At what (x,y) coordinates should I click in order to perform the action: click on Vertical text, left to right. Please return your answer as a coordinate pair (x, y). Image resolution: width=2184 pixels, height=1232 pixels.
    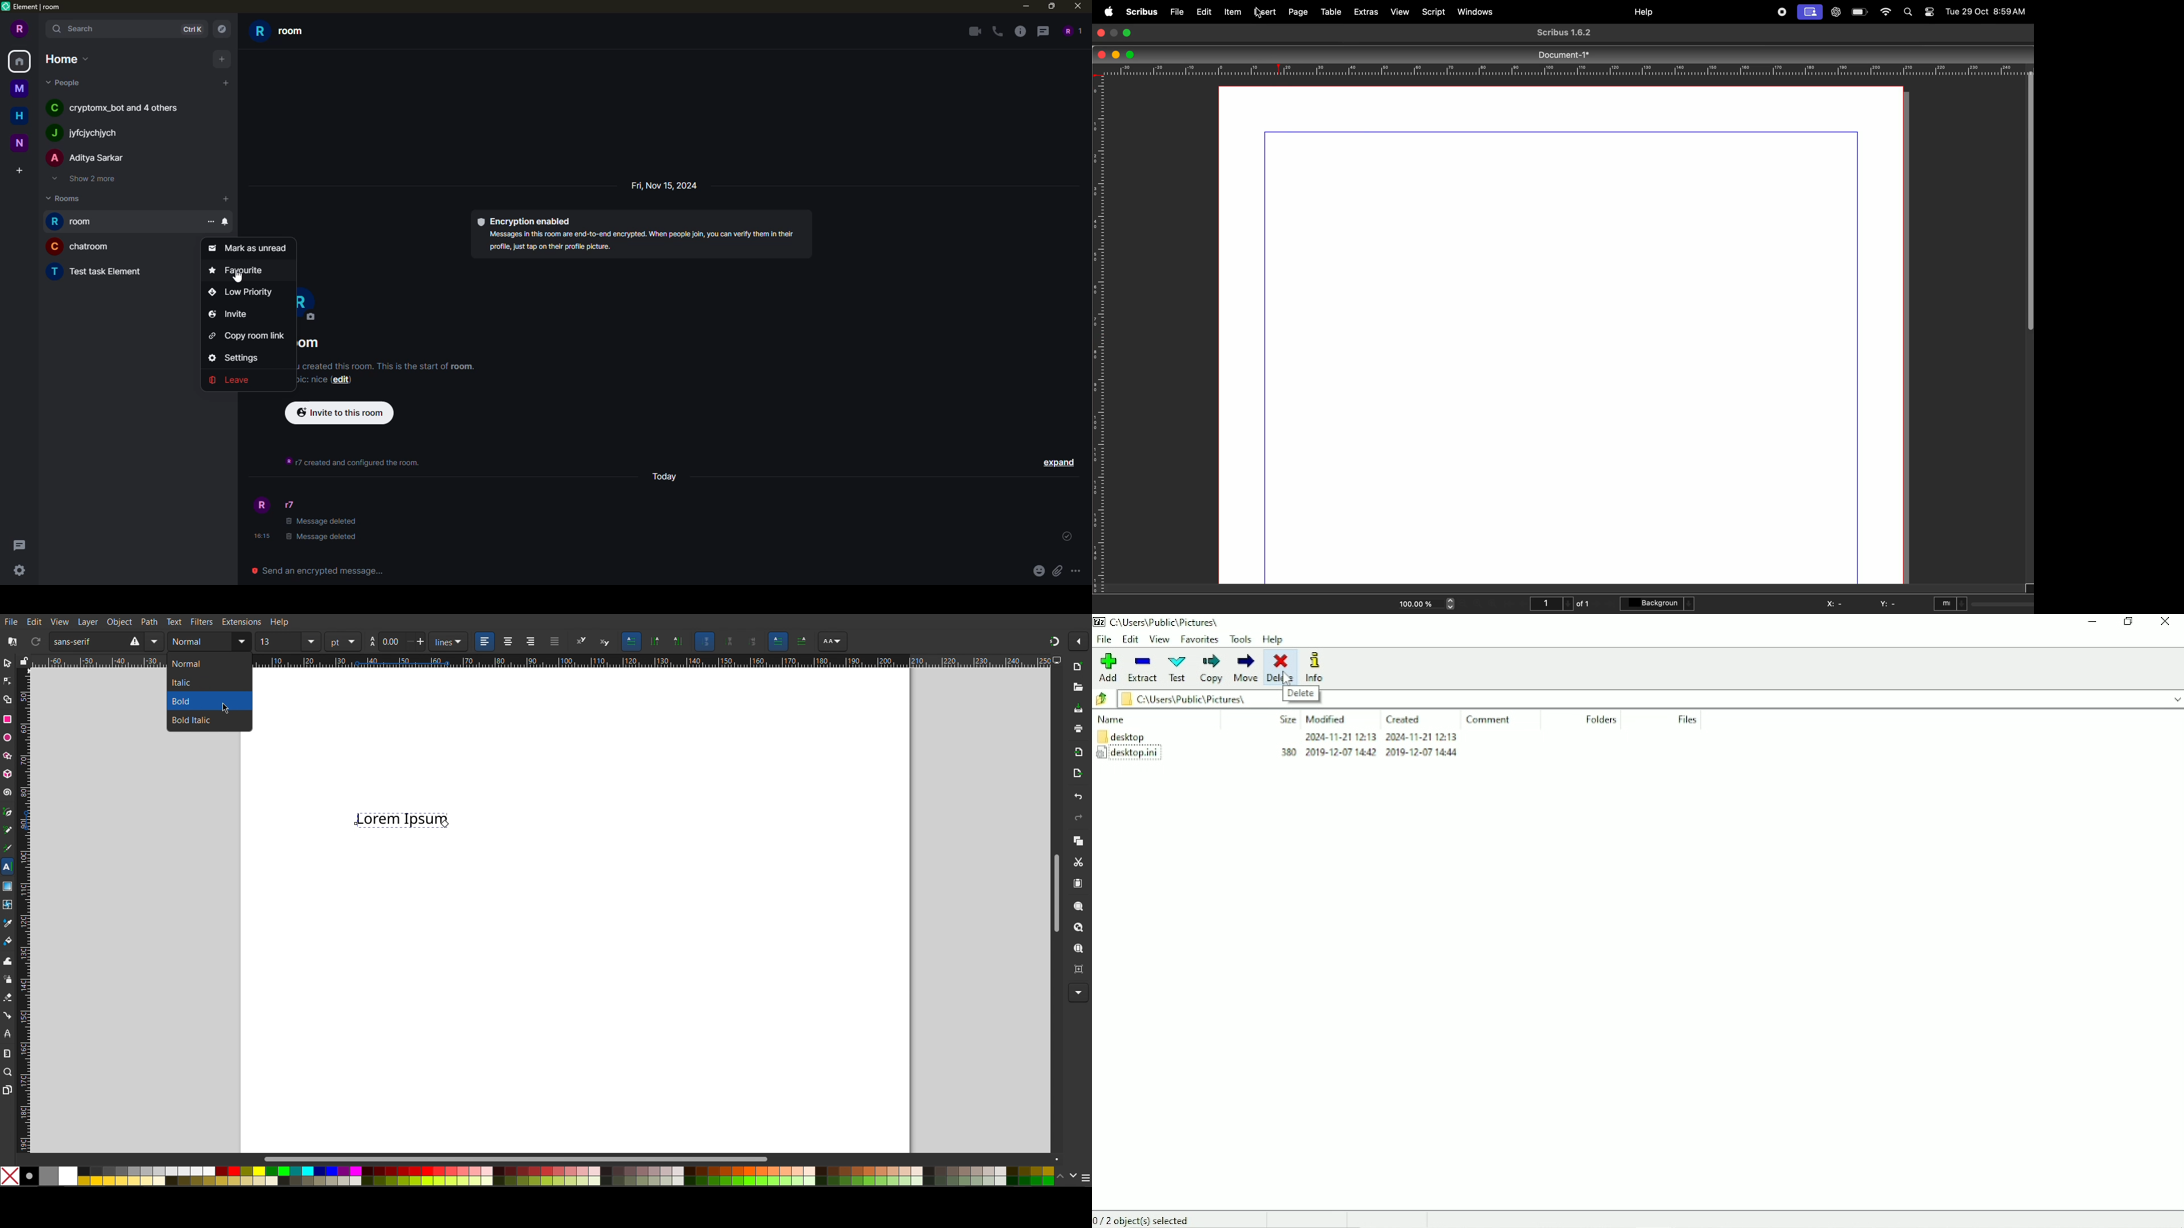
    Looking at the image, I should click on (677, 642).